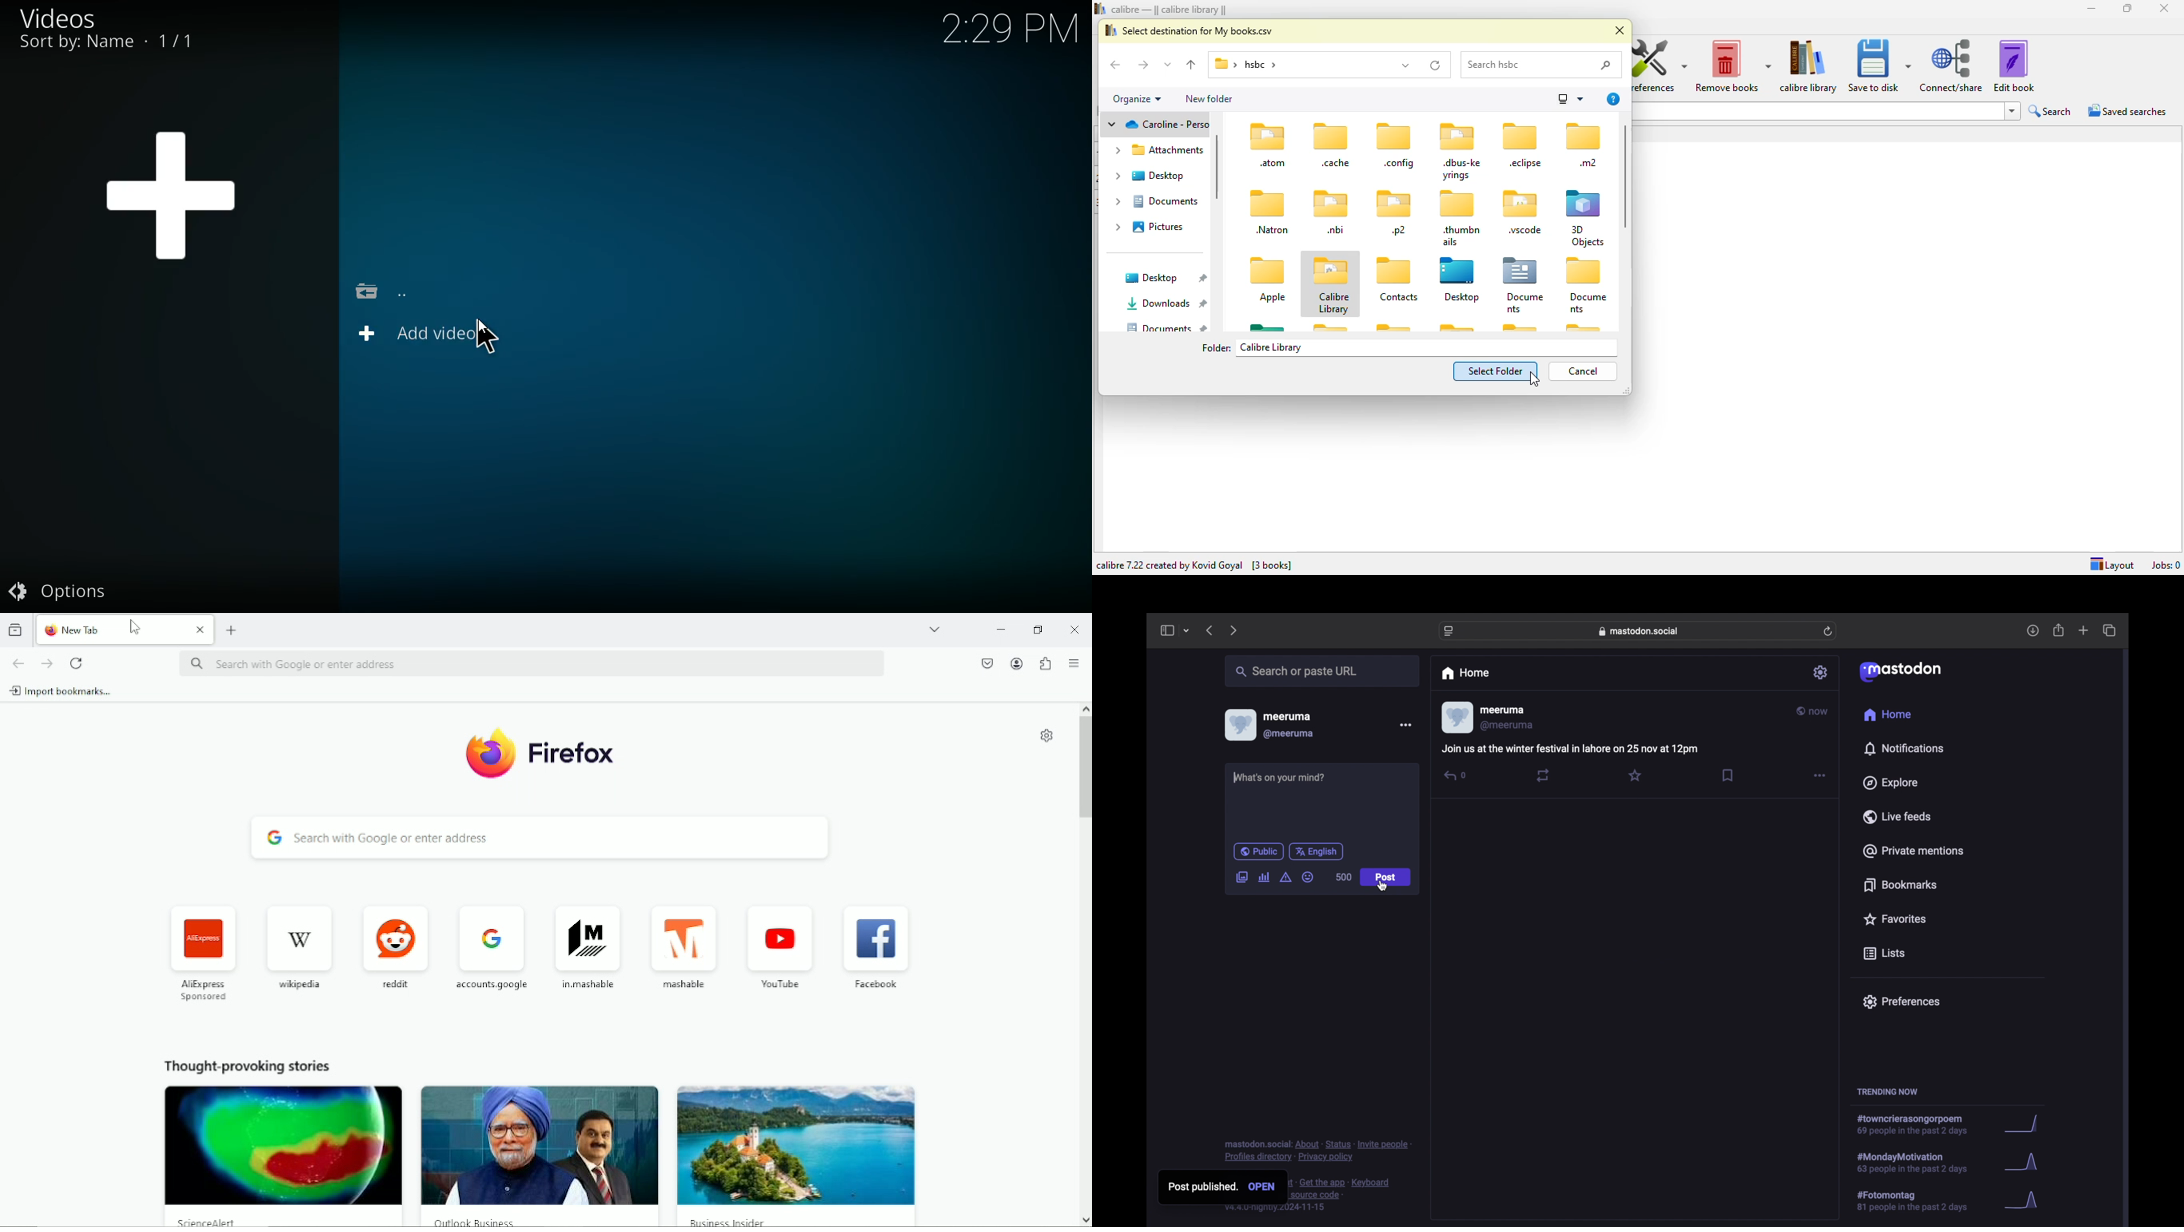 This screenshot has height=1232, width=2184. What do you see at coordinates (106, 42) in the screenshot?
I see `sort by name 1/1` at bounding box center [106, 42].